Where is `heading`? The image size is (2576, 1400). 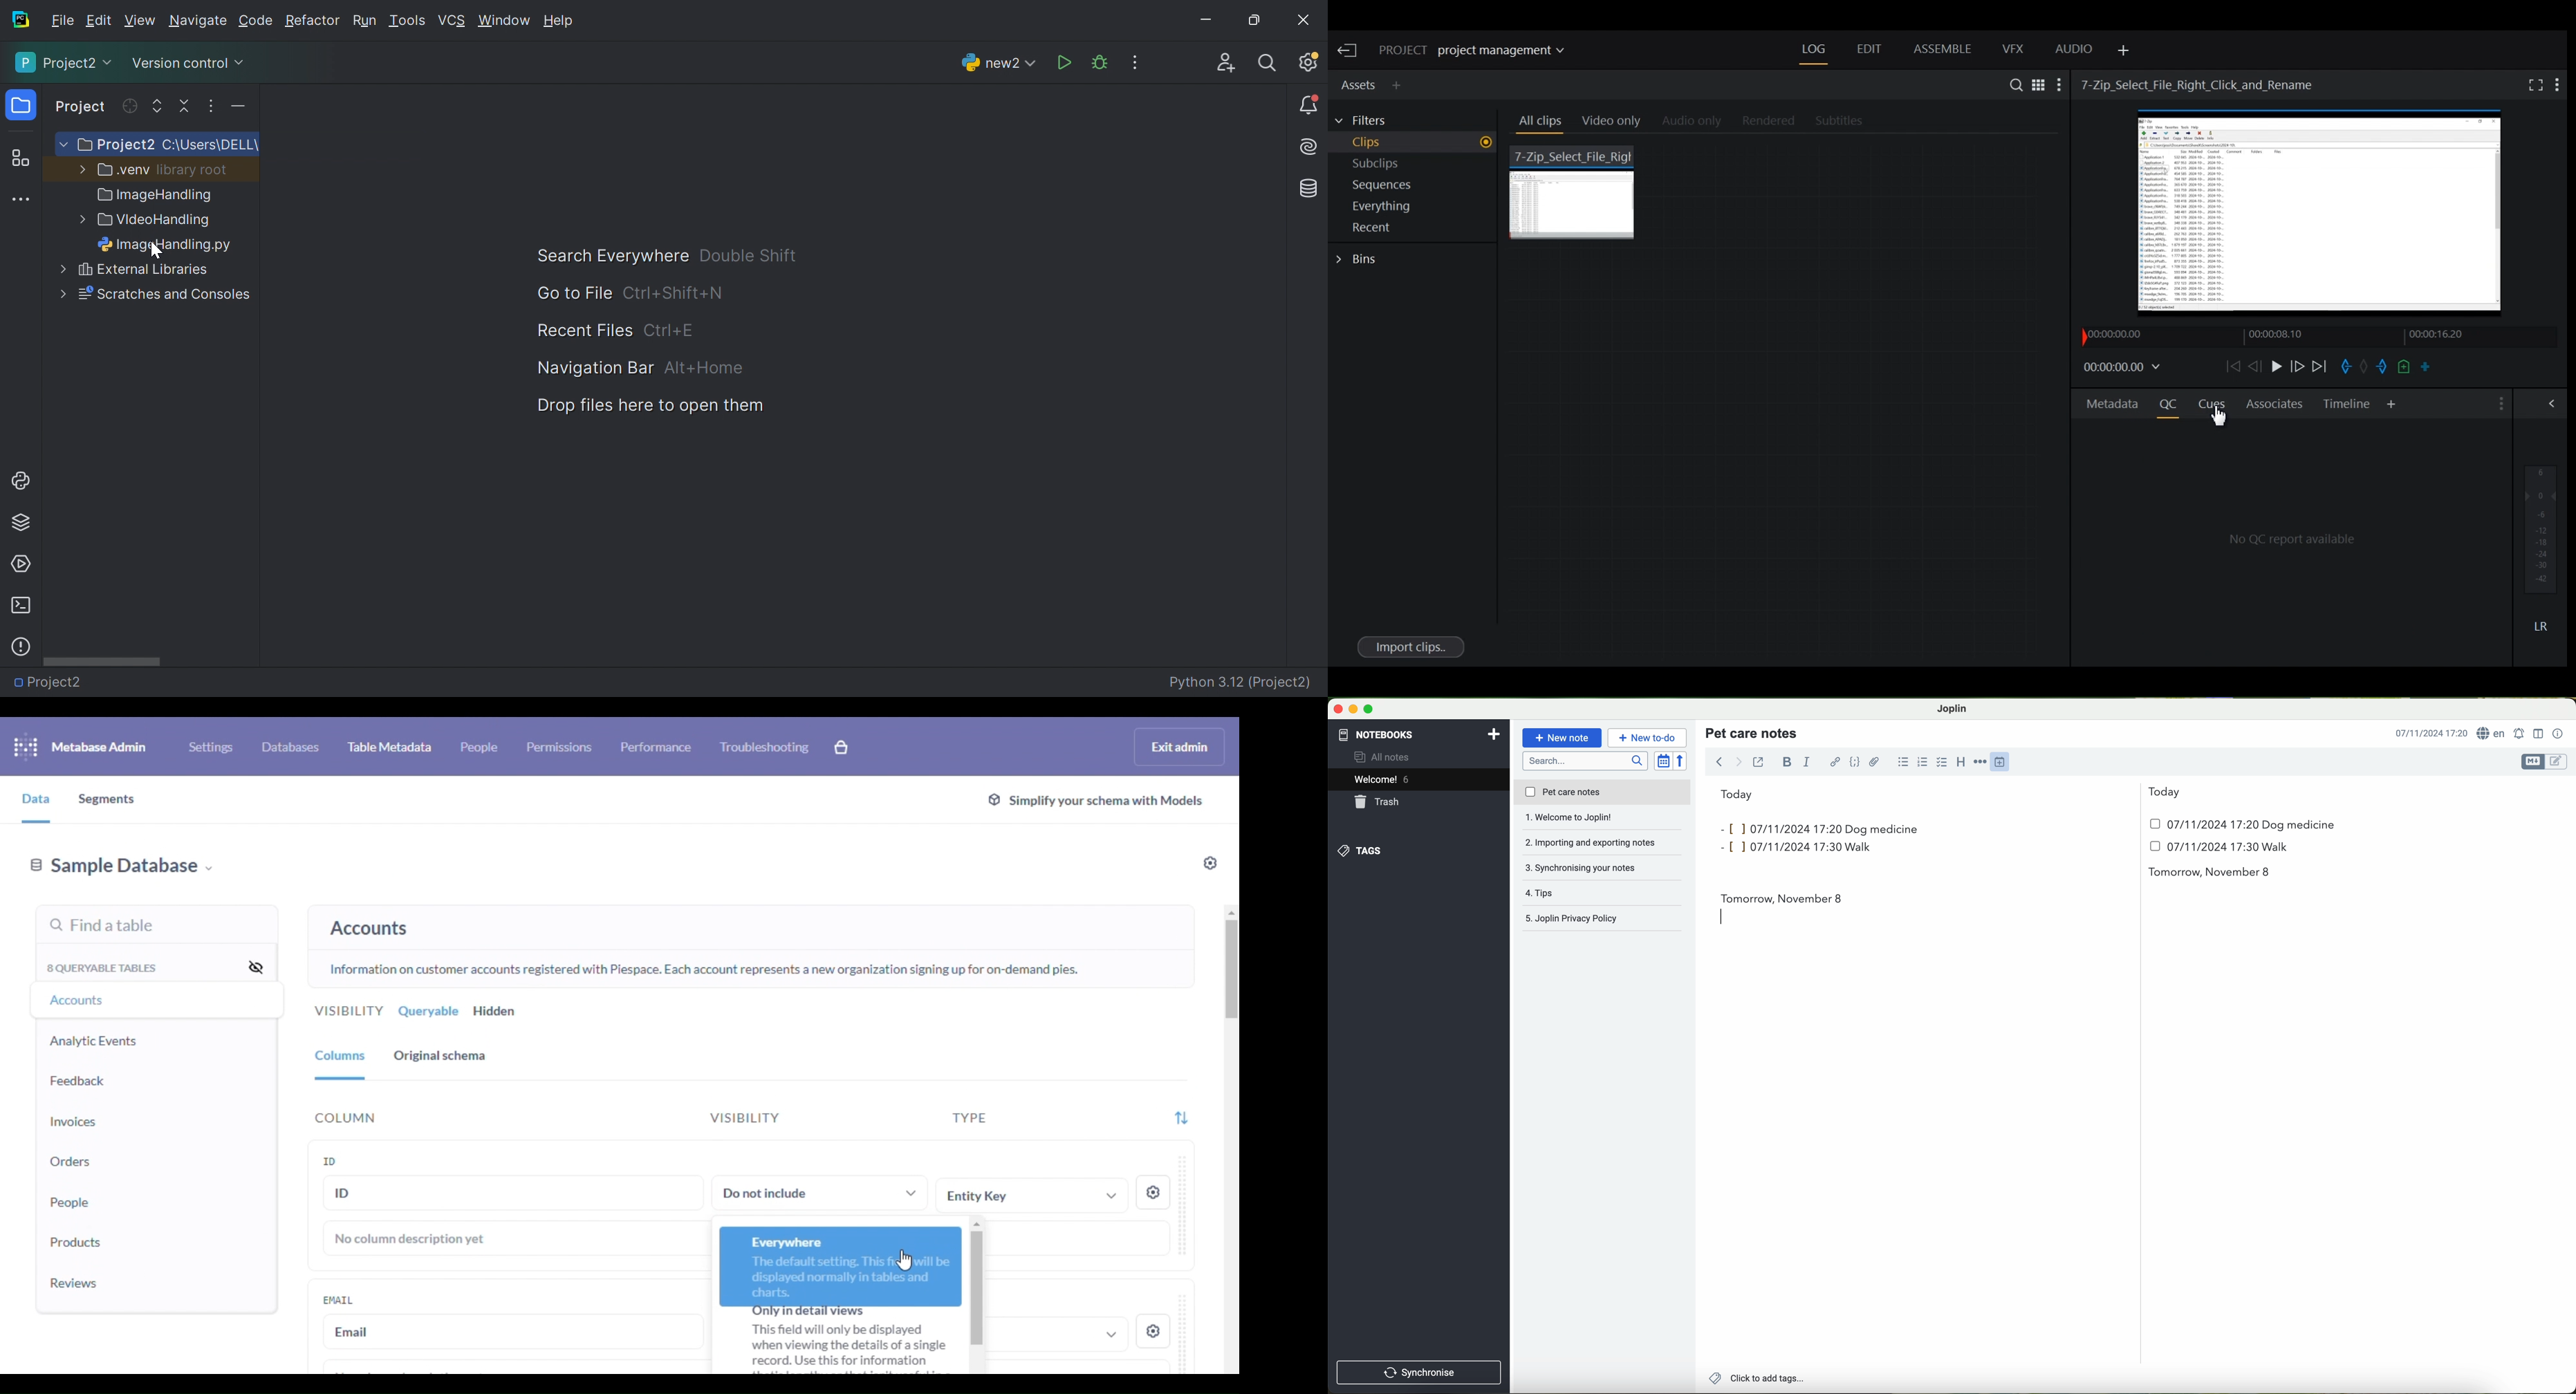 heading is located at coordinates (1962, 761).